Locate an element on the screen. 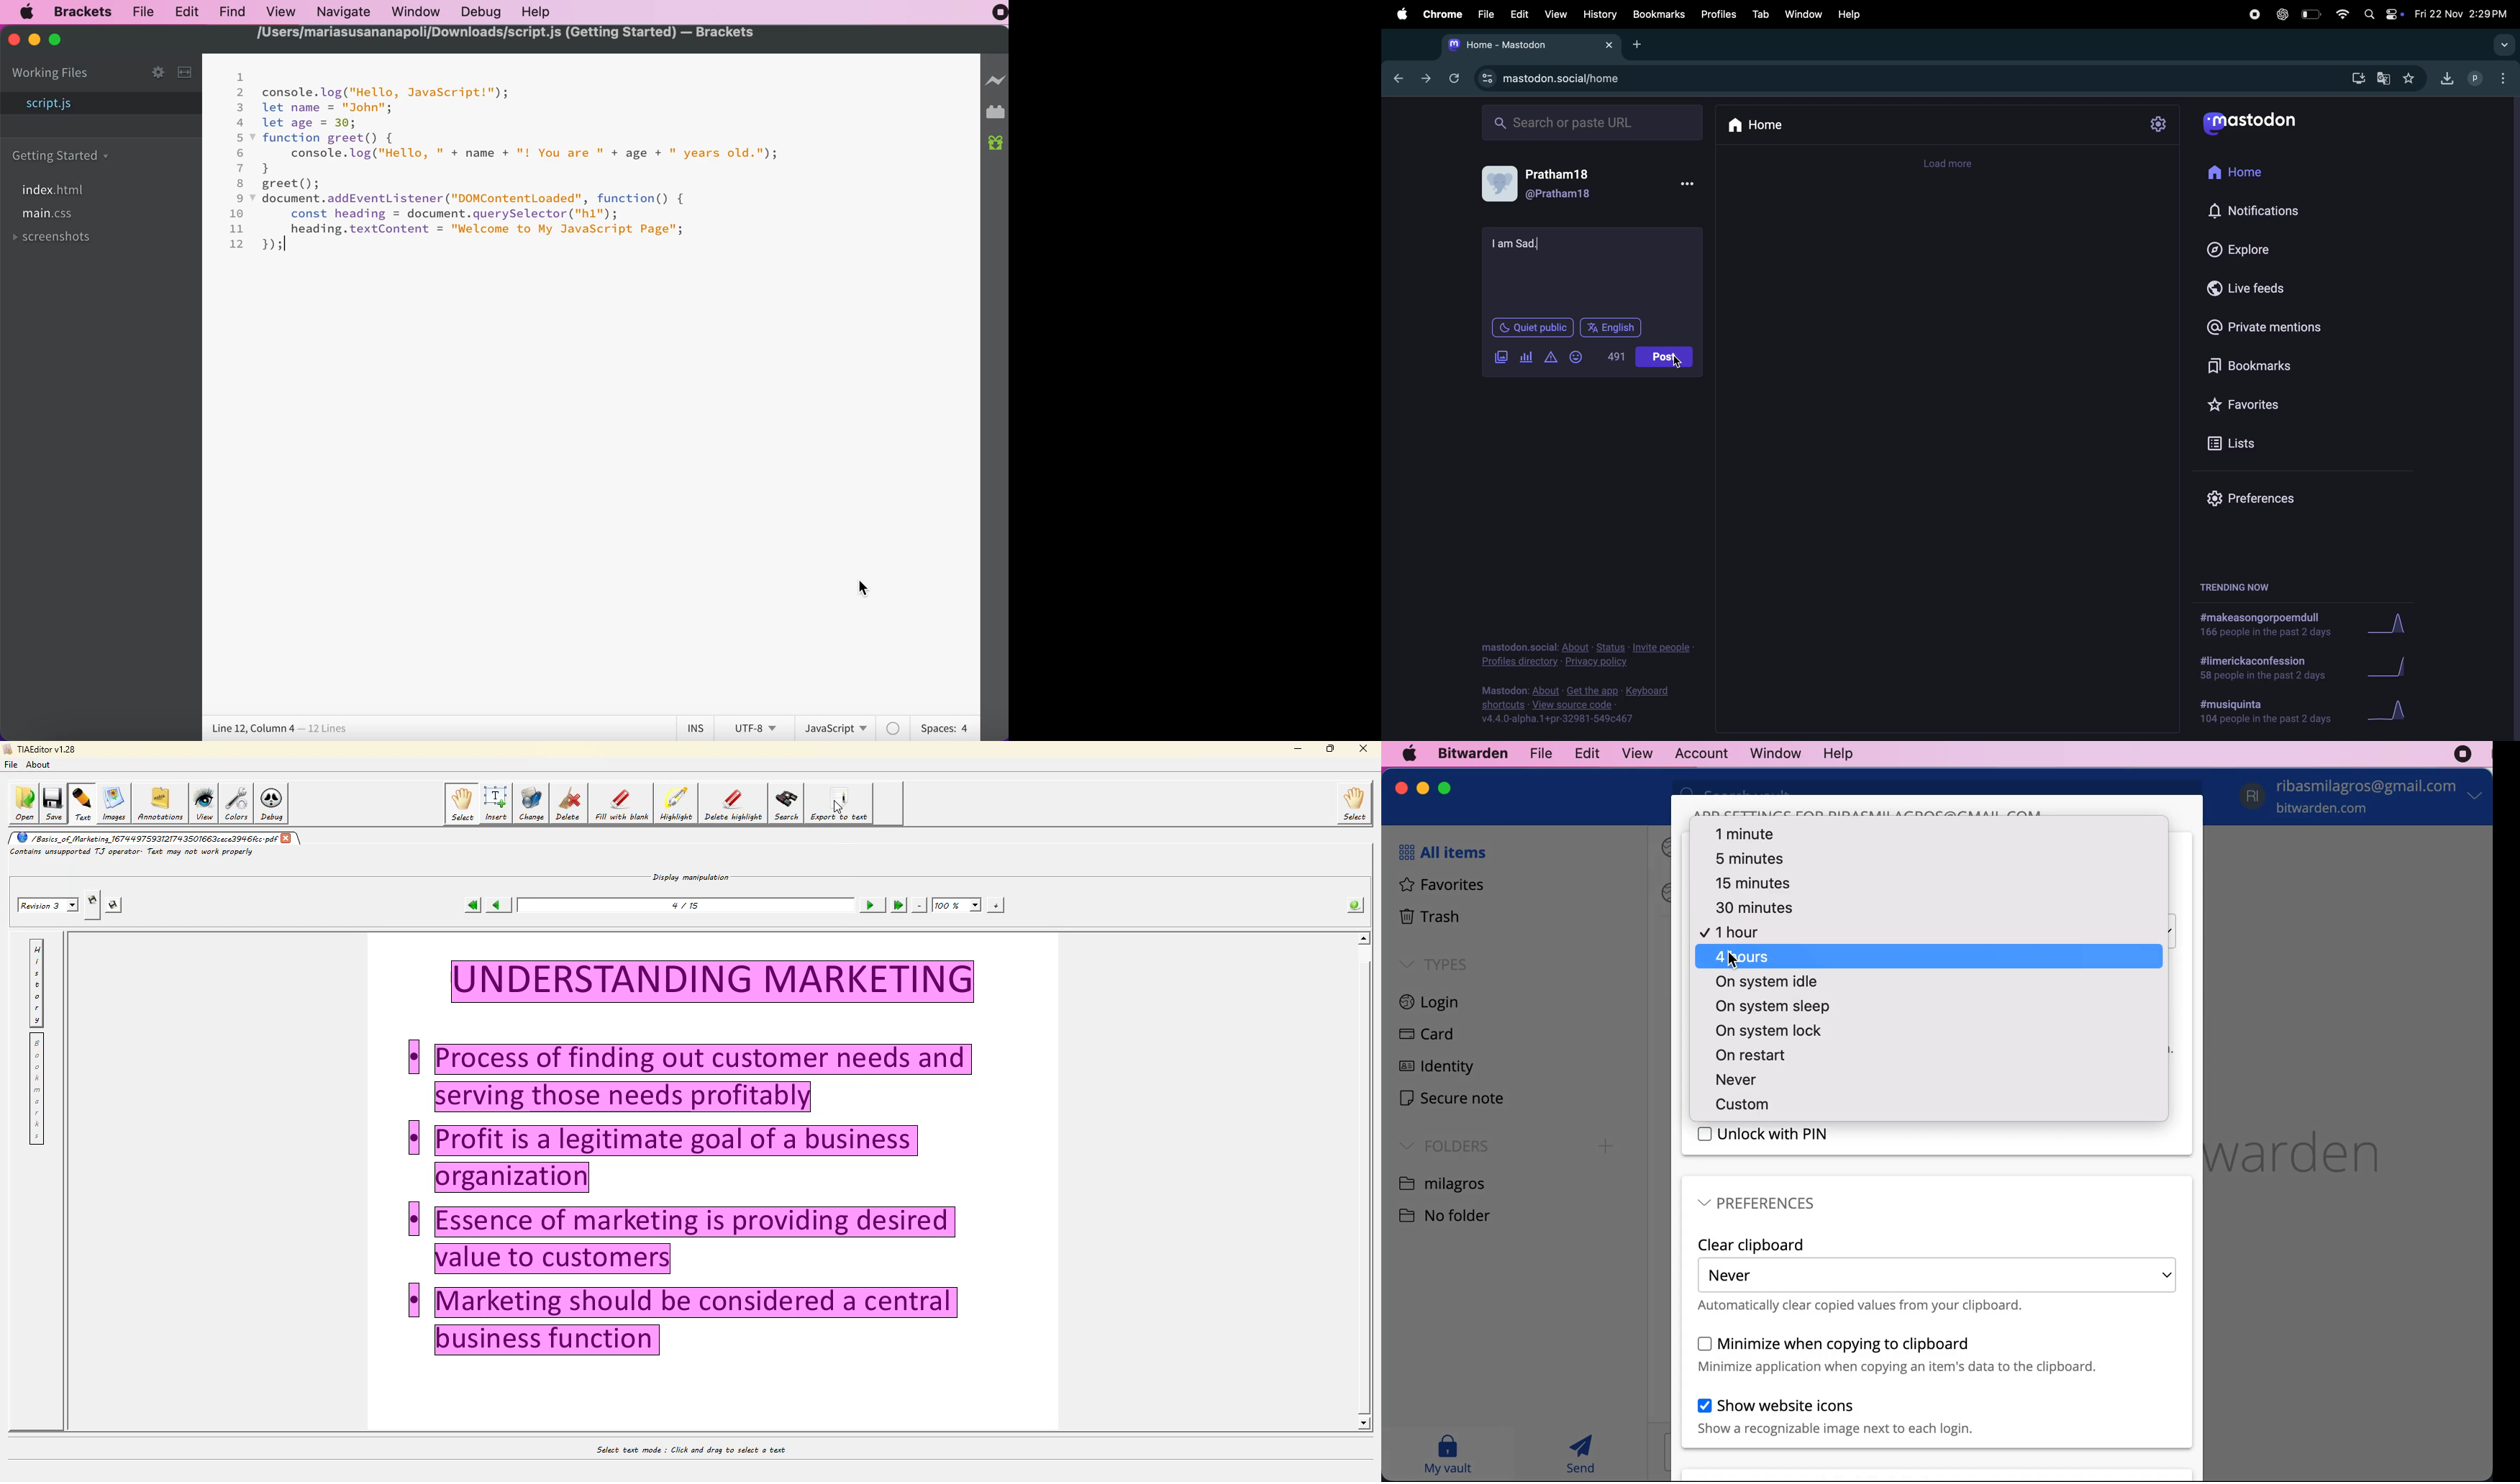  backtab is located at coordinates (1396, 78).